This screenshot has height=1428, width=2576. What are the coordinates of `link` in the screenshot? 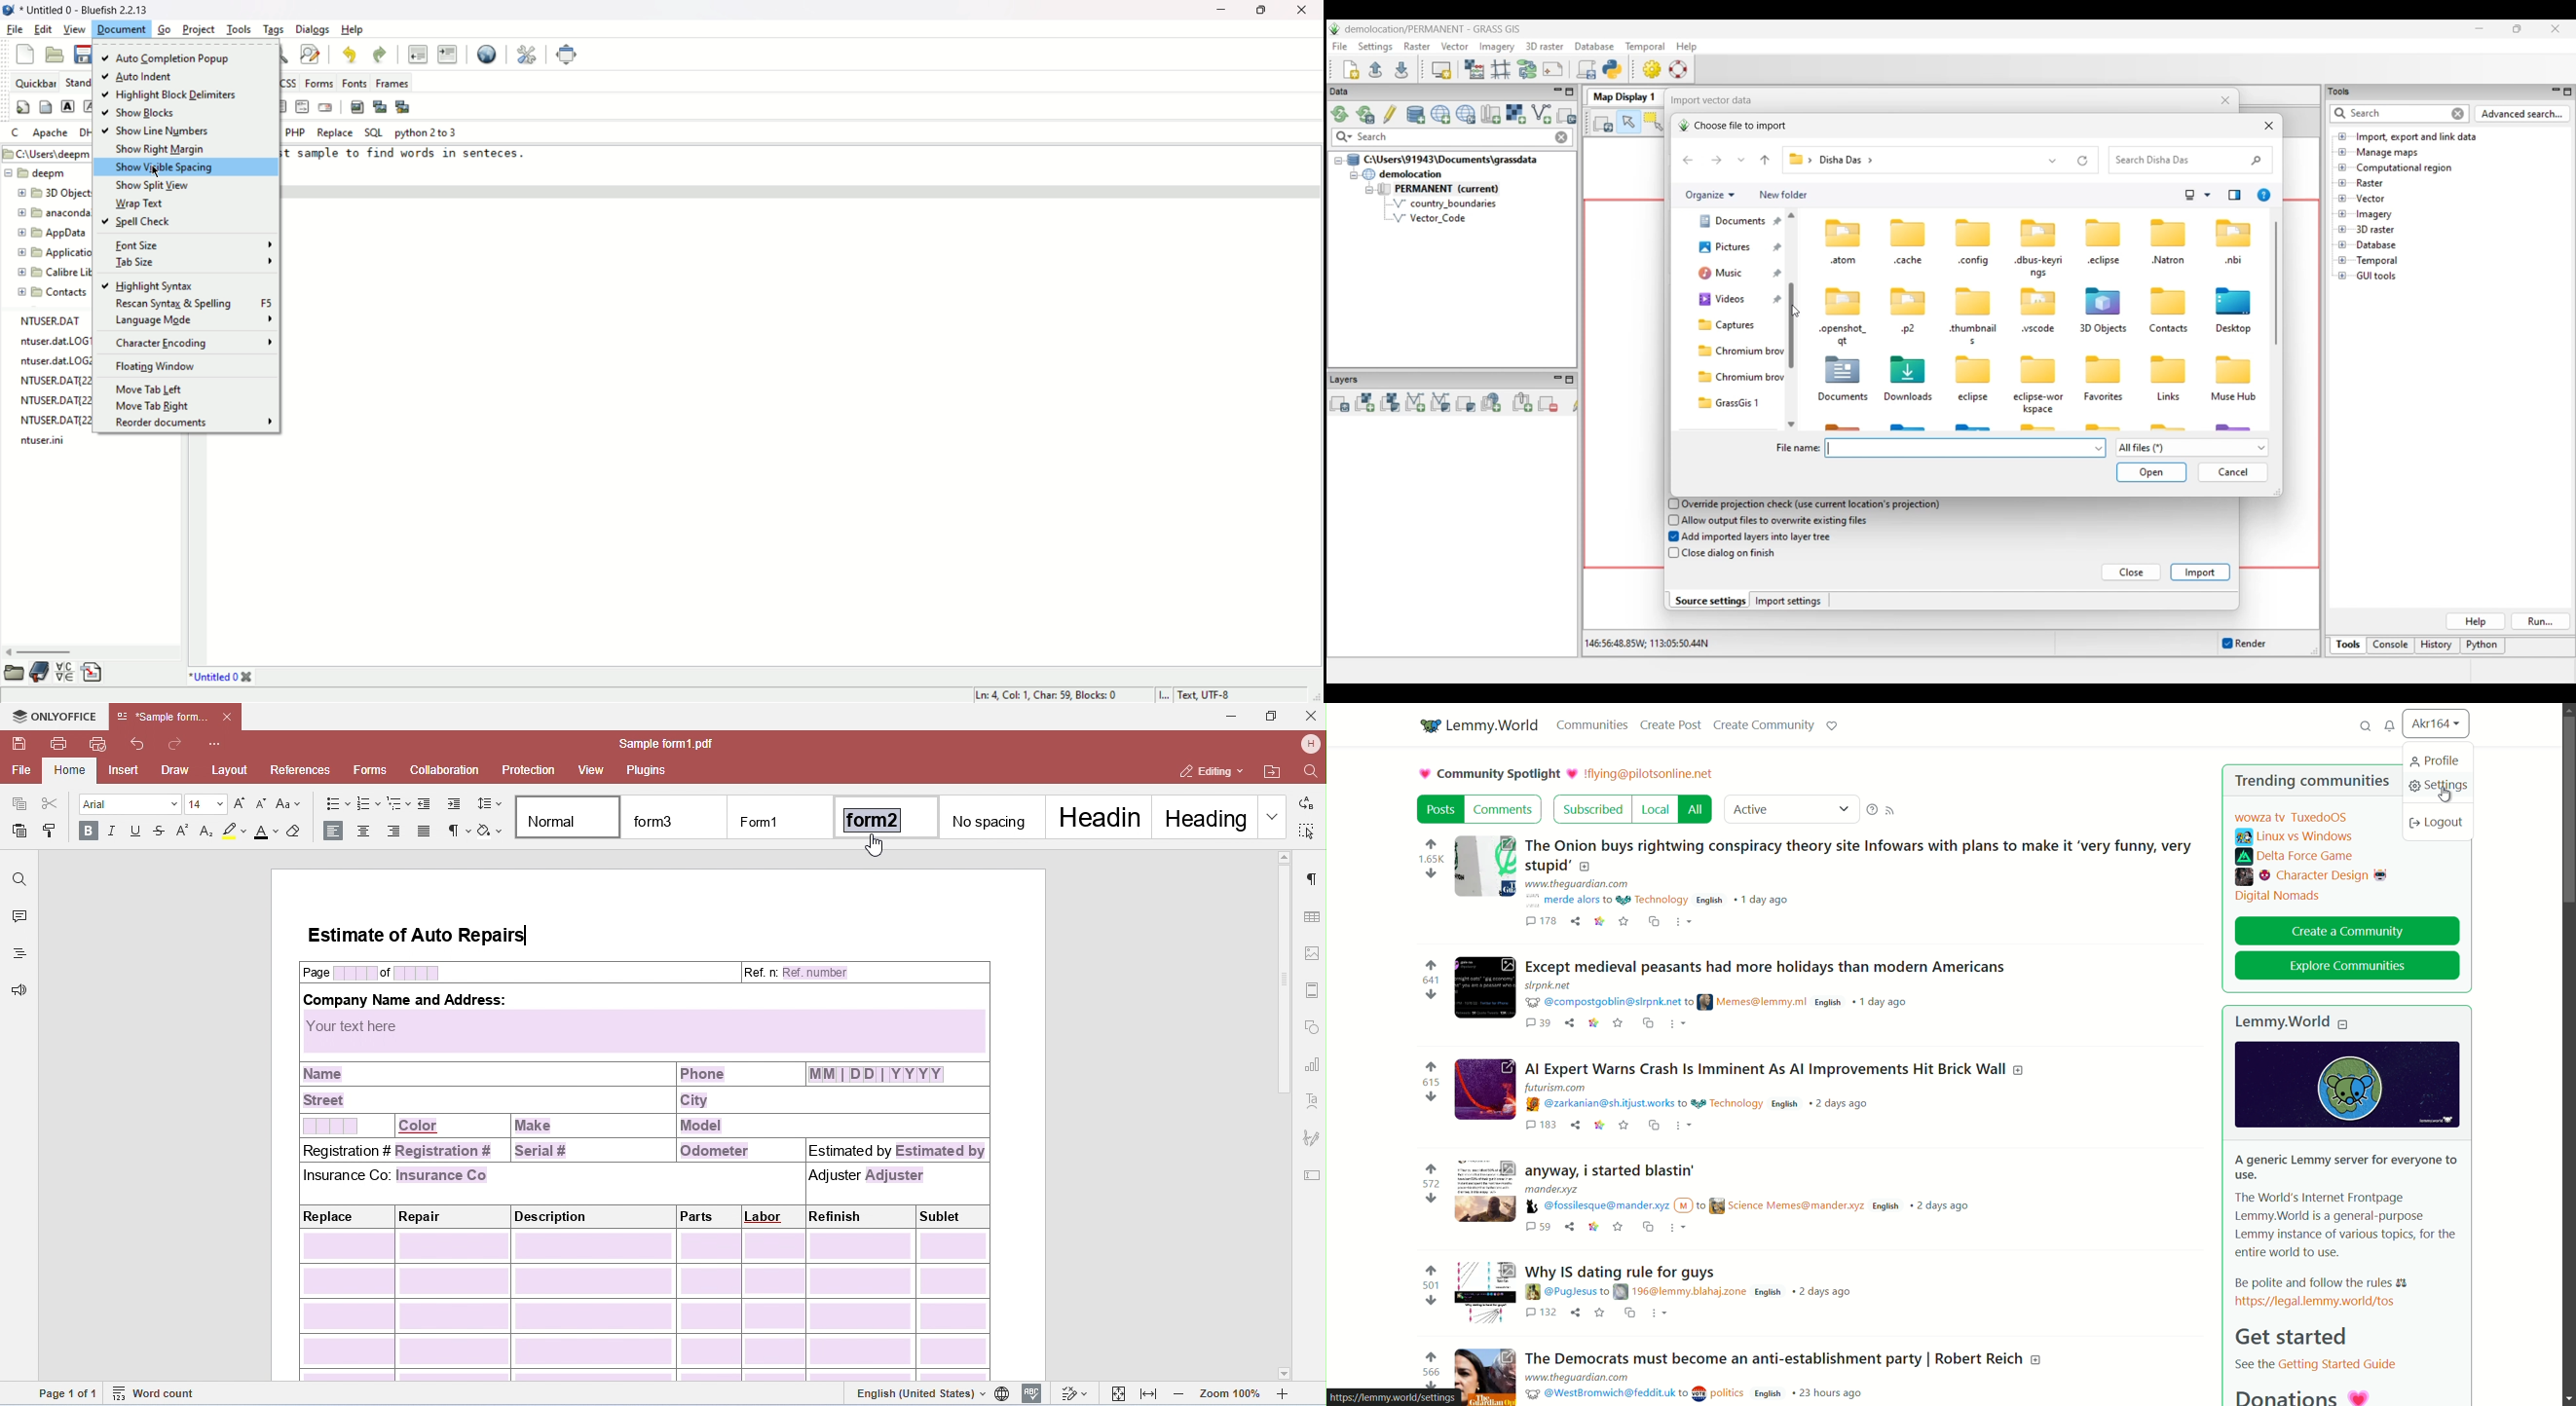 It's located at (1598, 921).